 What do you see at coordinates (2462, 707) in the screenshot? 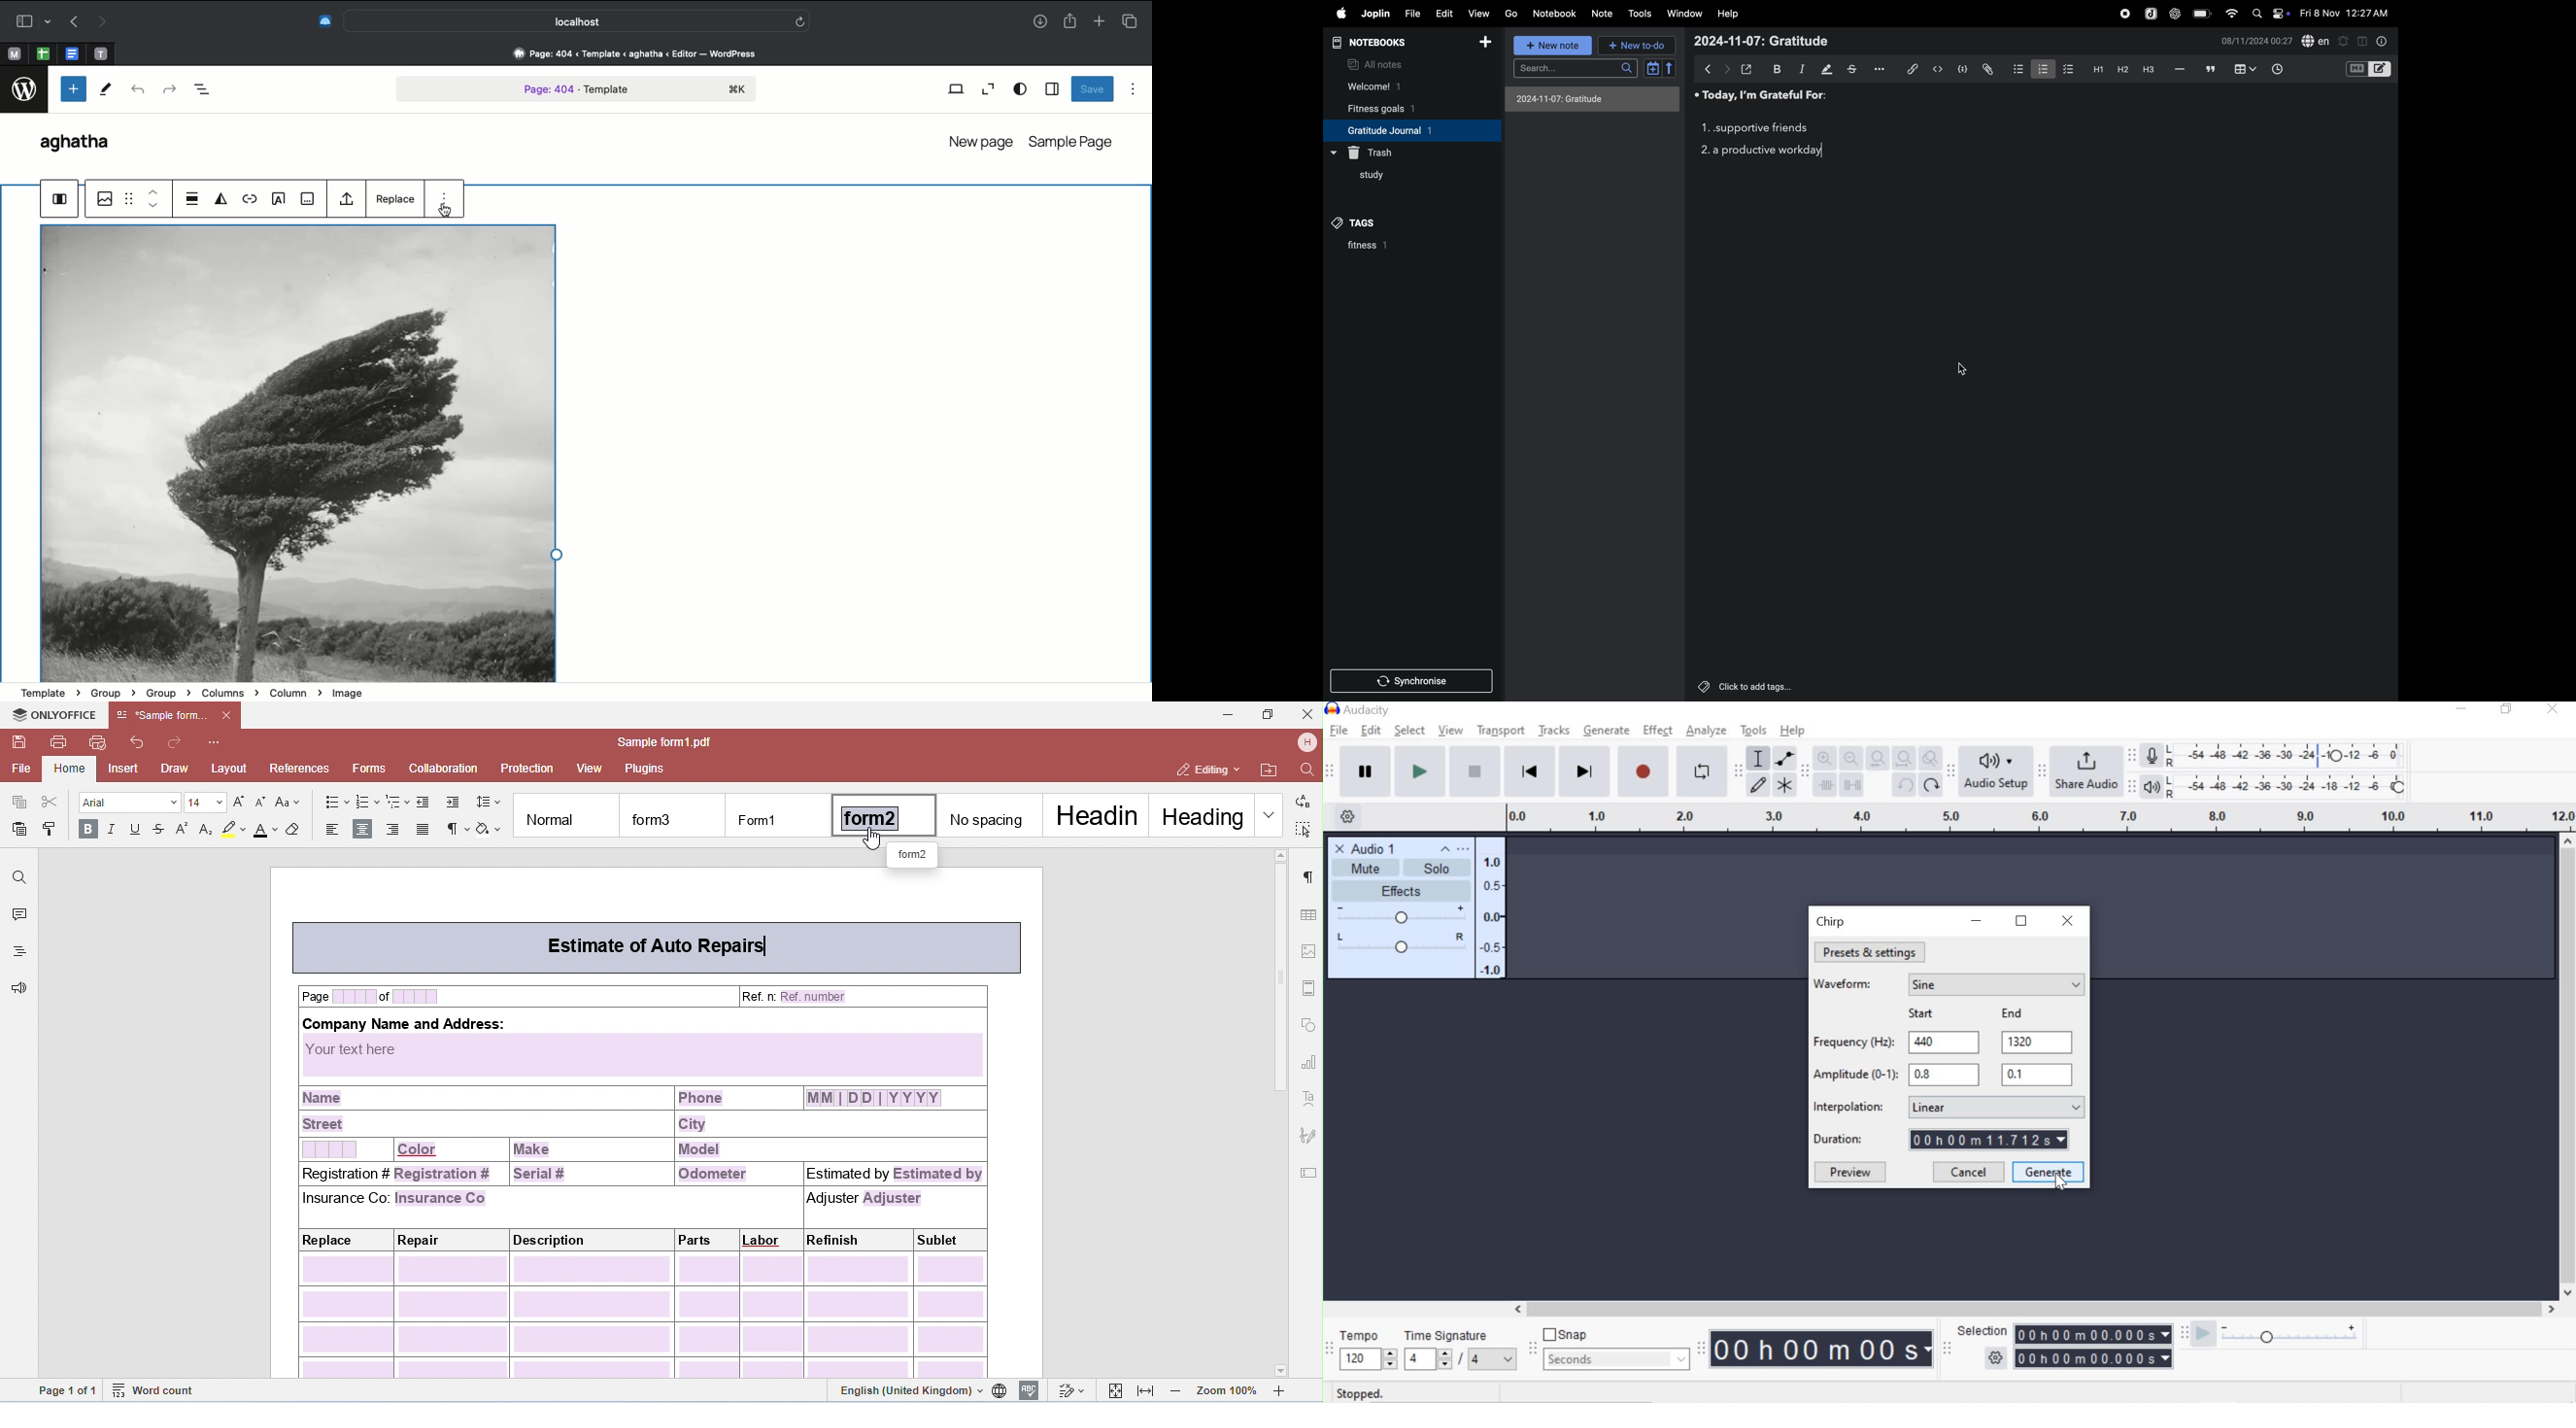
I see `minimize` at bounding box center [2462, 707].